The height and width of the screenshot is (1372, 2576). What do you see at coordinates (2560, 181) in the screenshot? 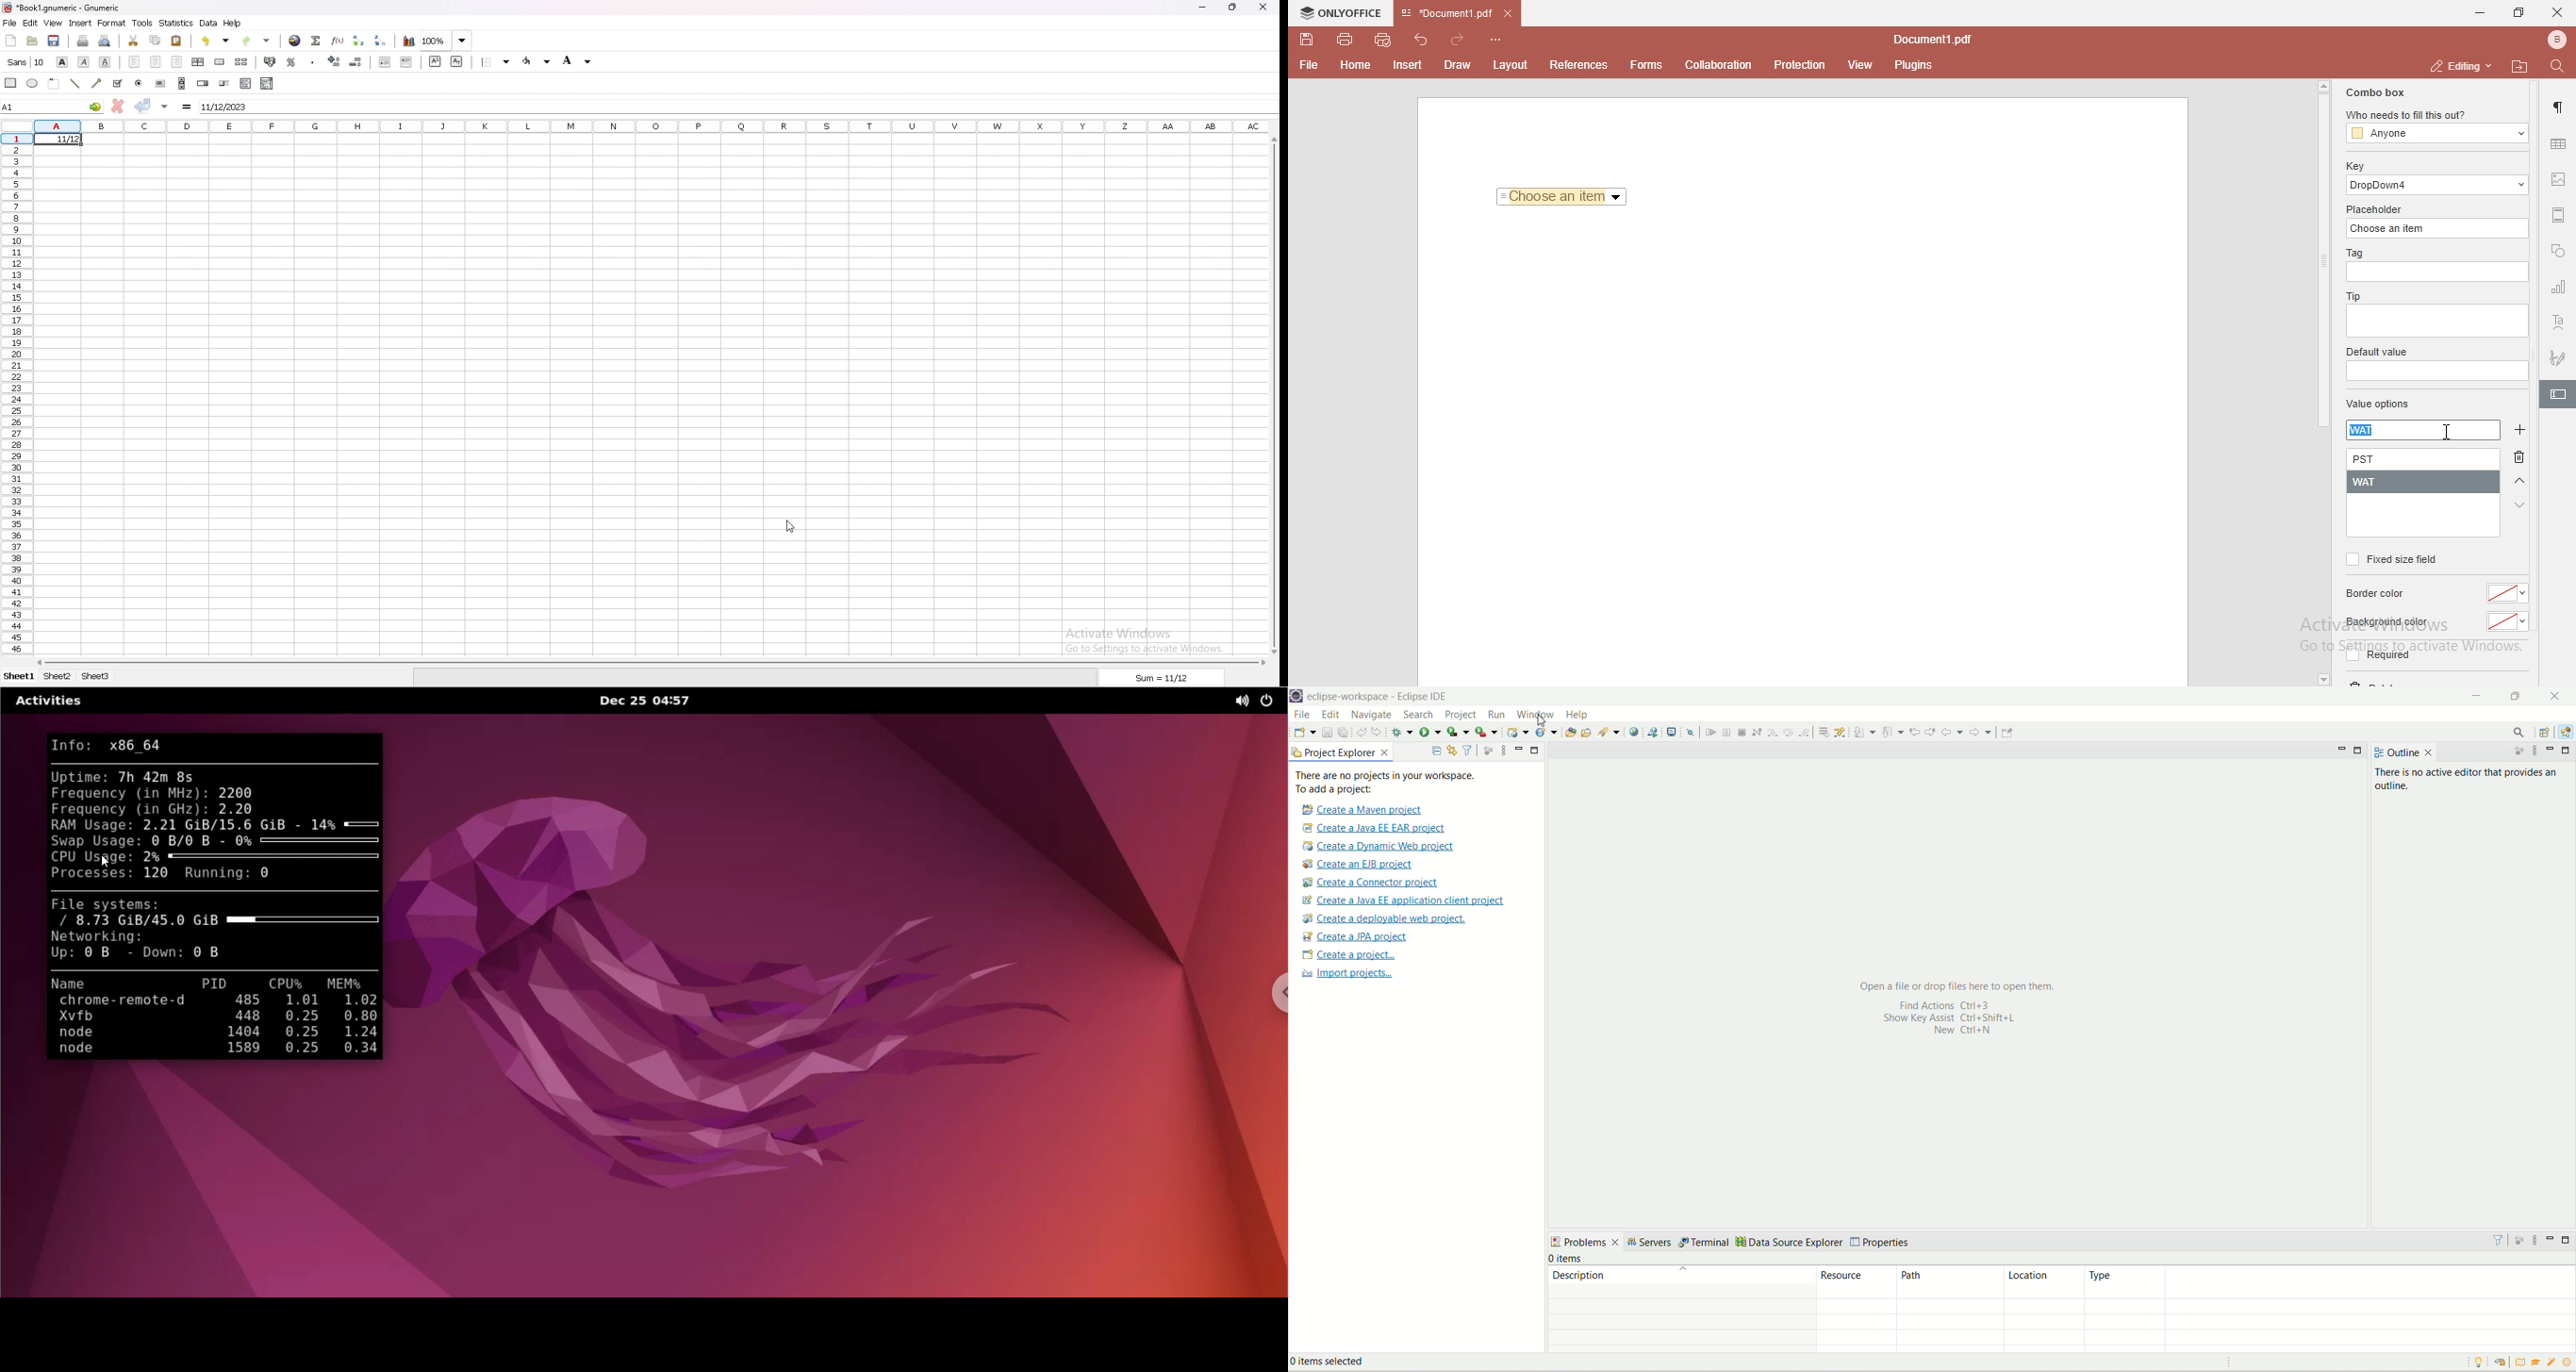
I see `image` at bounding box center [2560, 181].